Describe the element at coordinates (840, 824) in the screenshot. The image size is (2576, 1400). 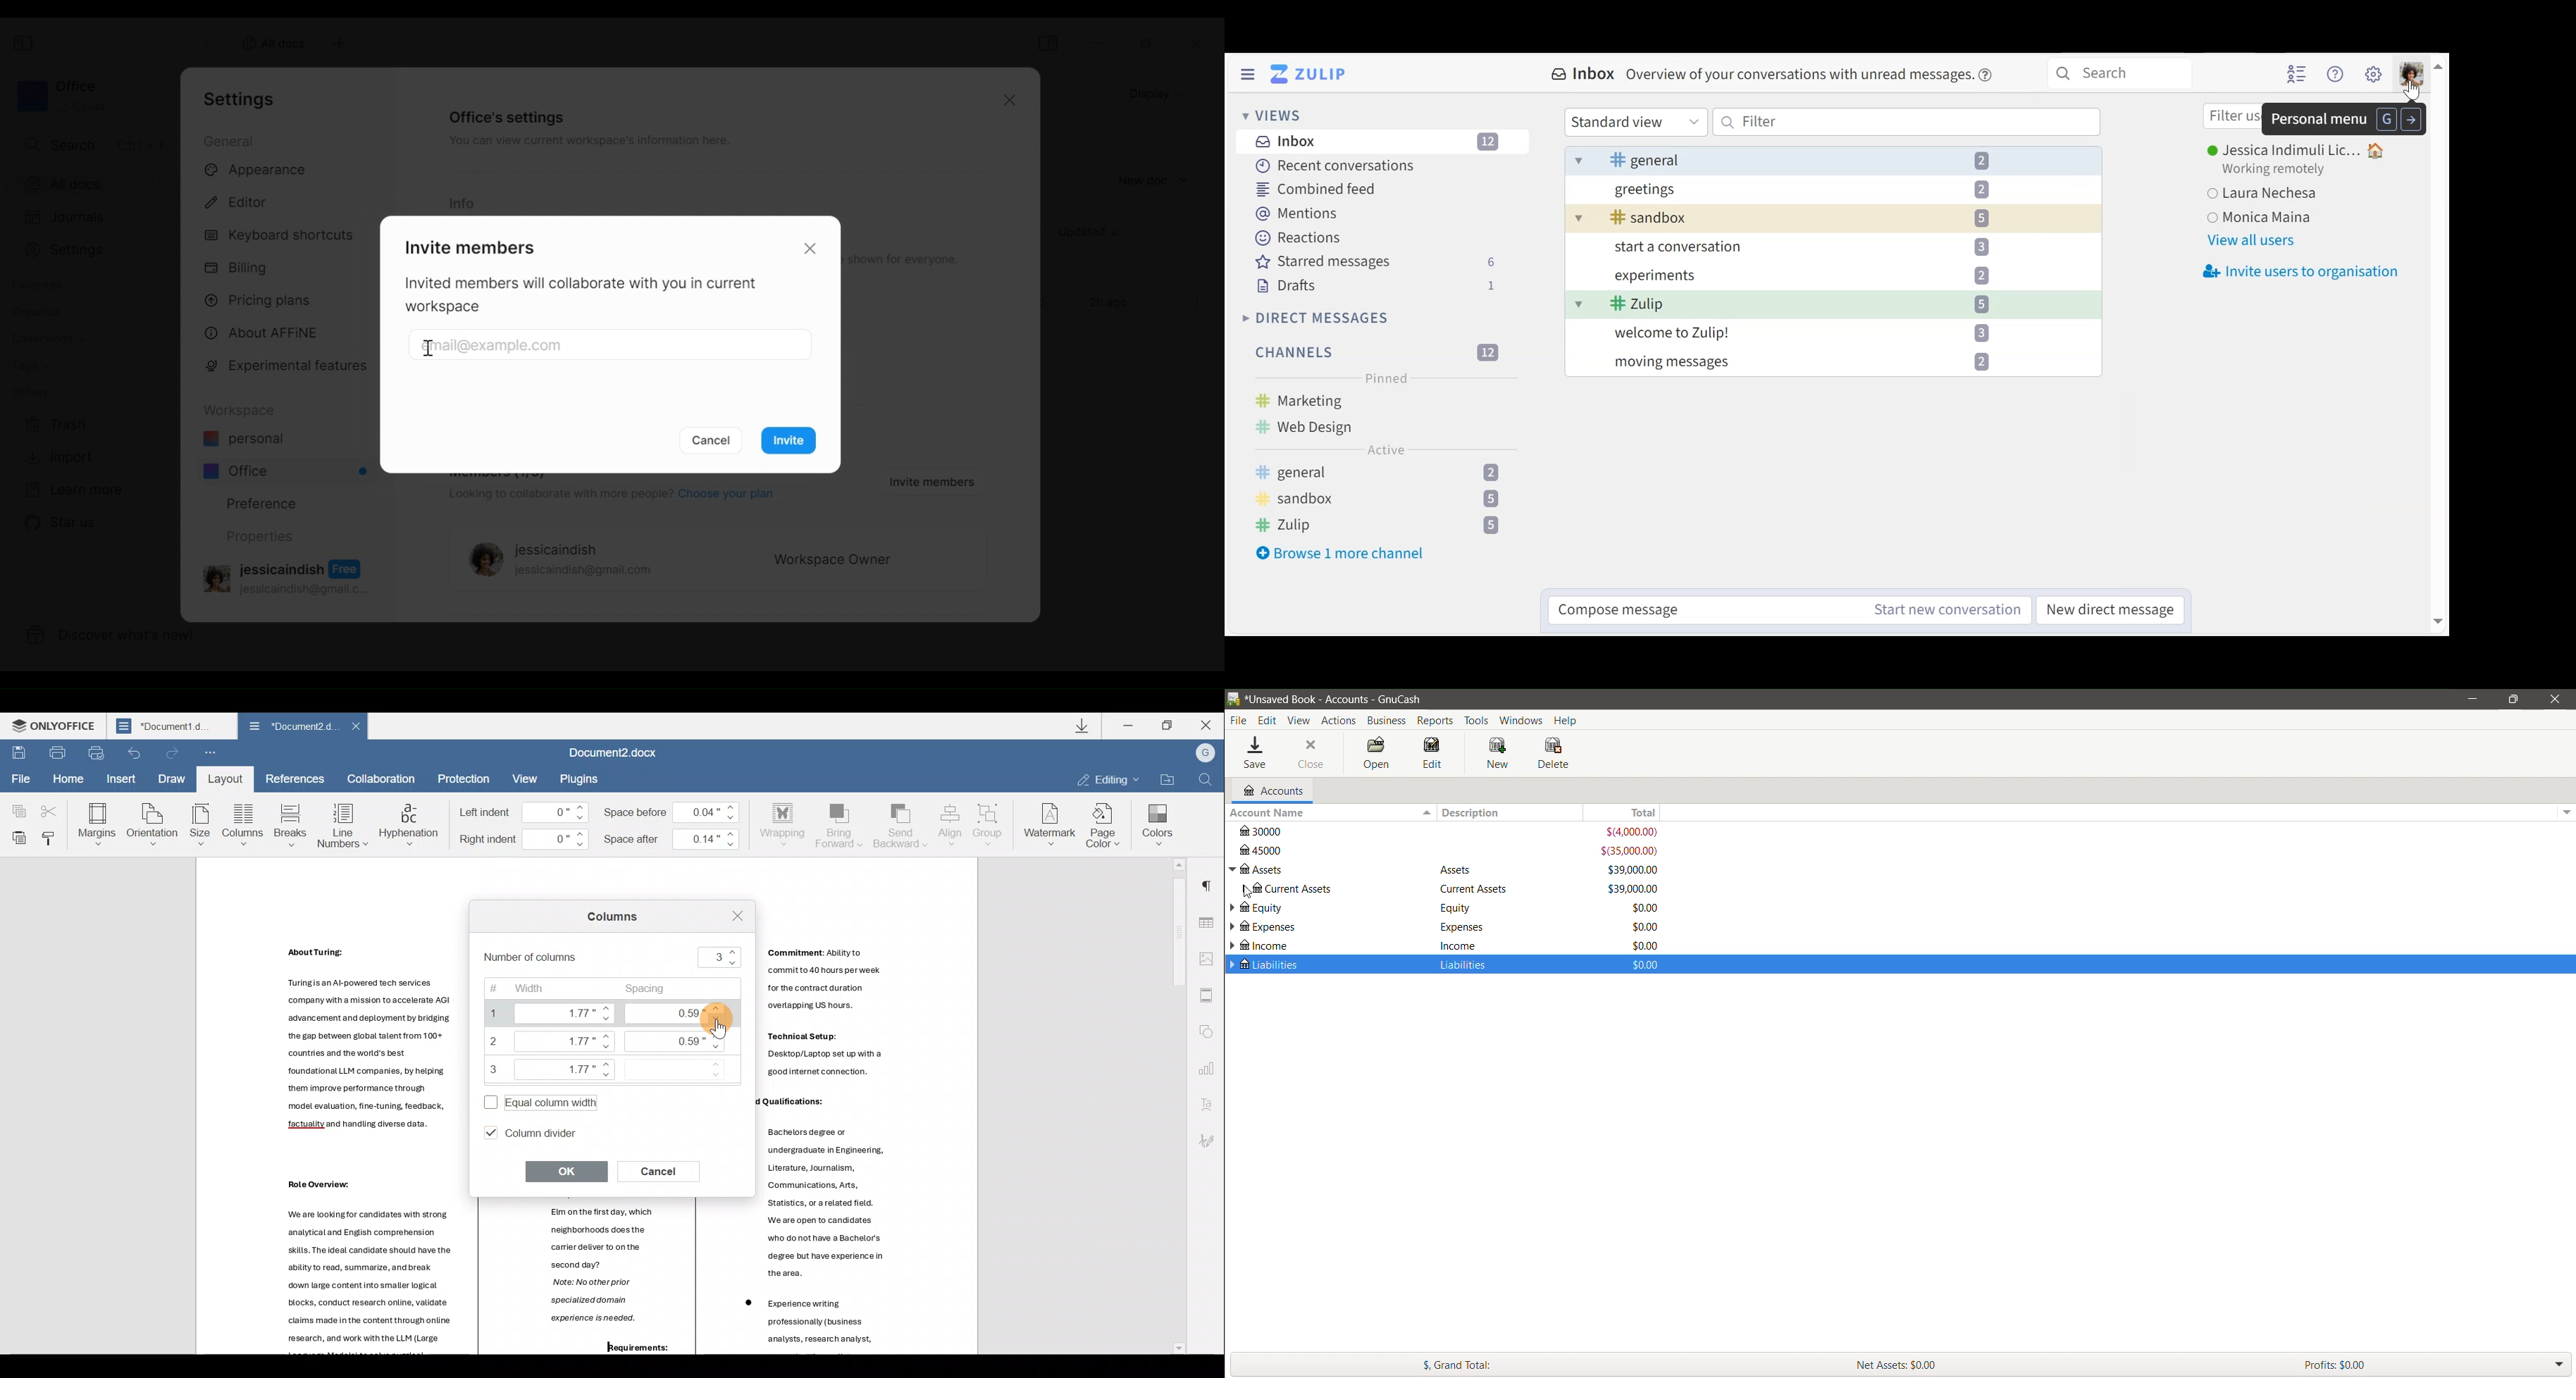
I see `Bring forward` at that location.